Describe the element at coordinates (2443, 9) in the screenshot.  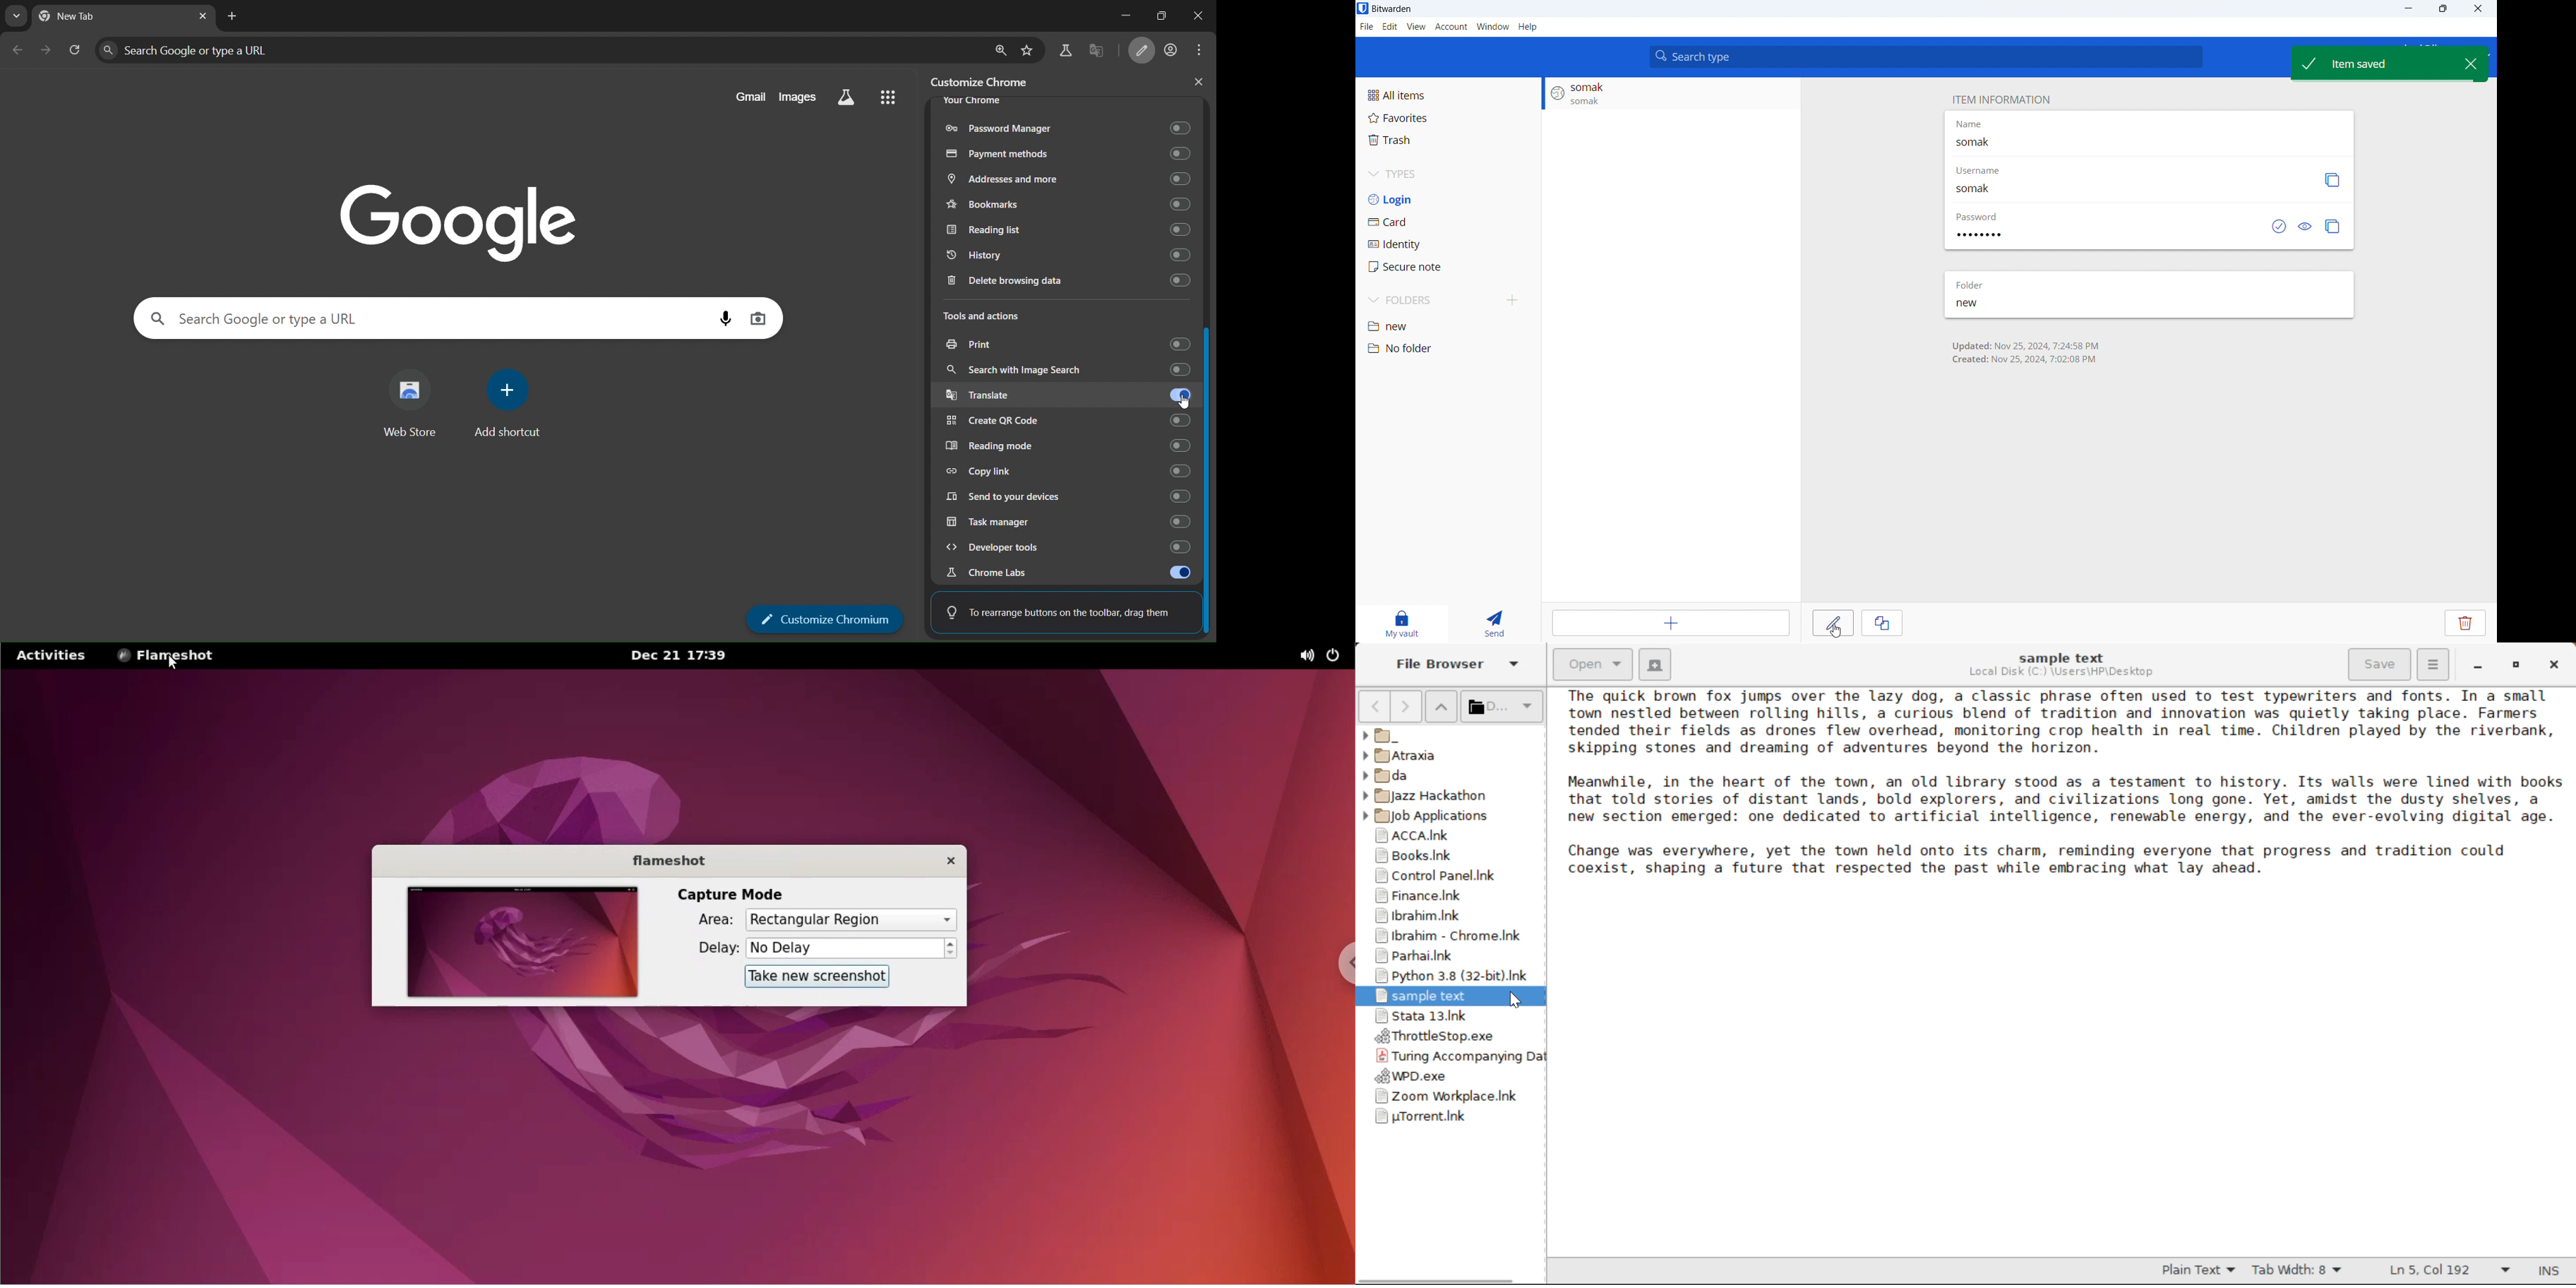
I see `maximize` at that location.